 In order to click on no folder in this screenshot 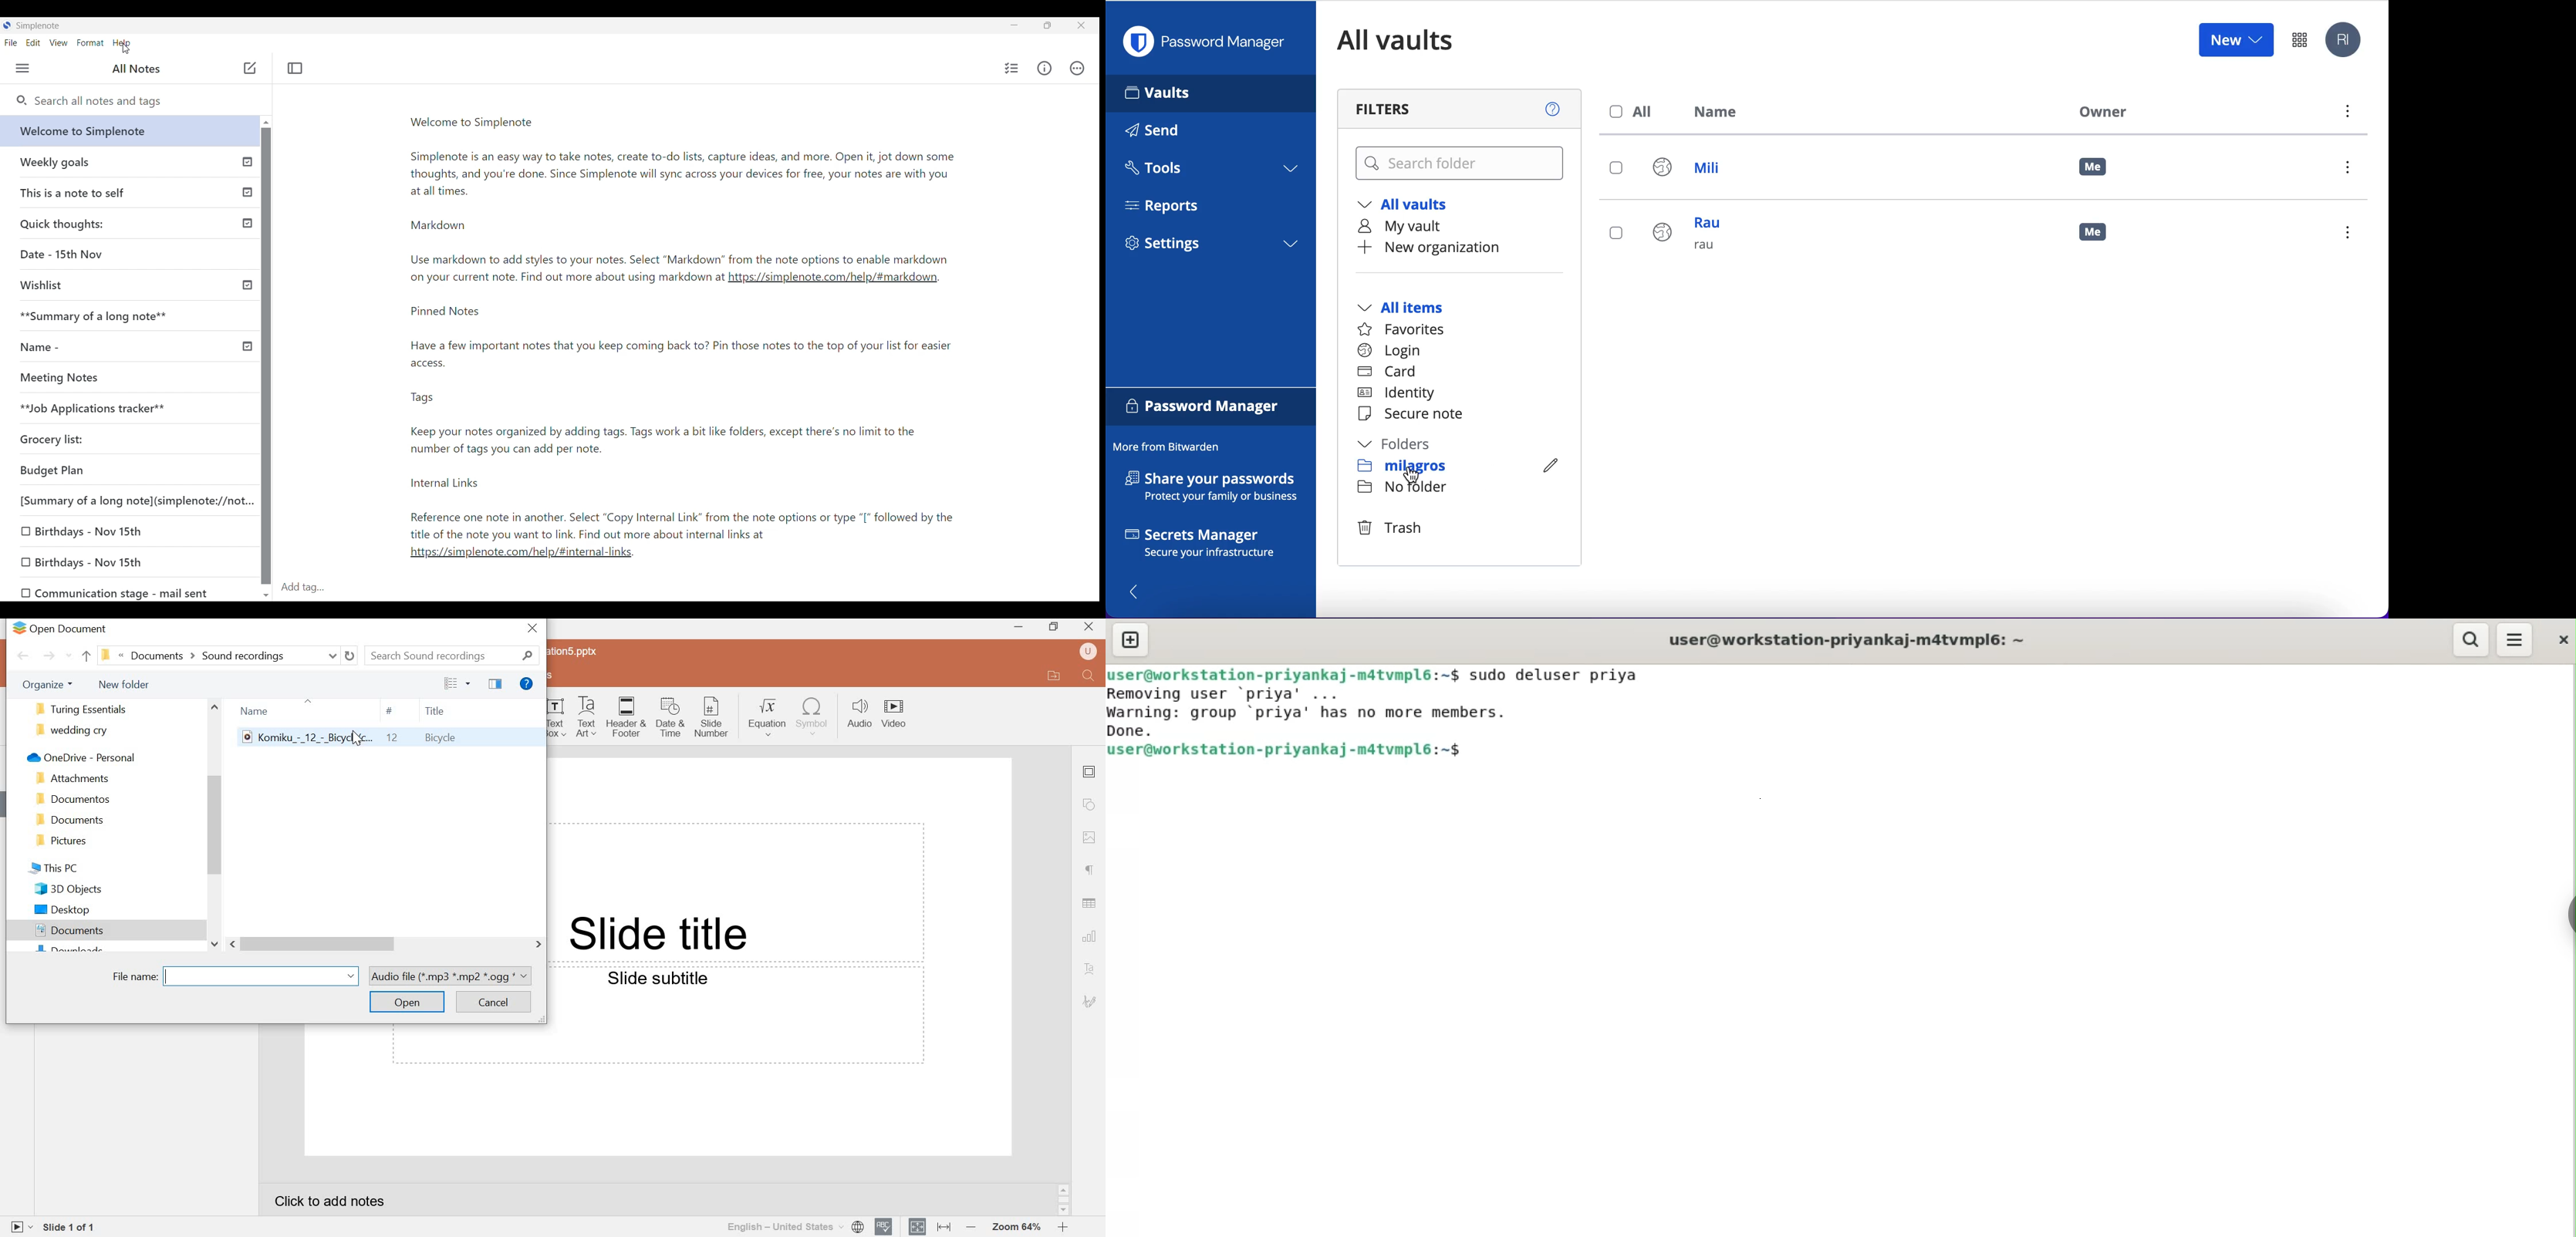, I will do `click(1406, 487)`.